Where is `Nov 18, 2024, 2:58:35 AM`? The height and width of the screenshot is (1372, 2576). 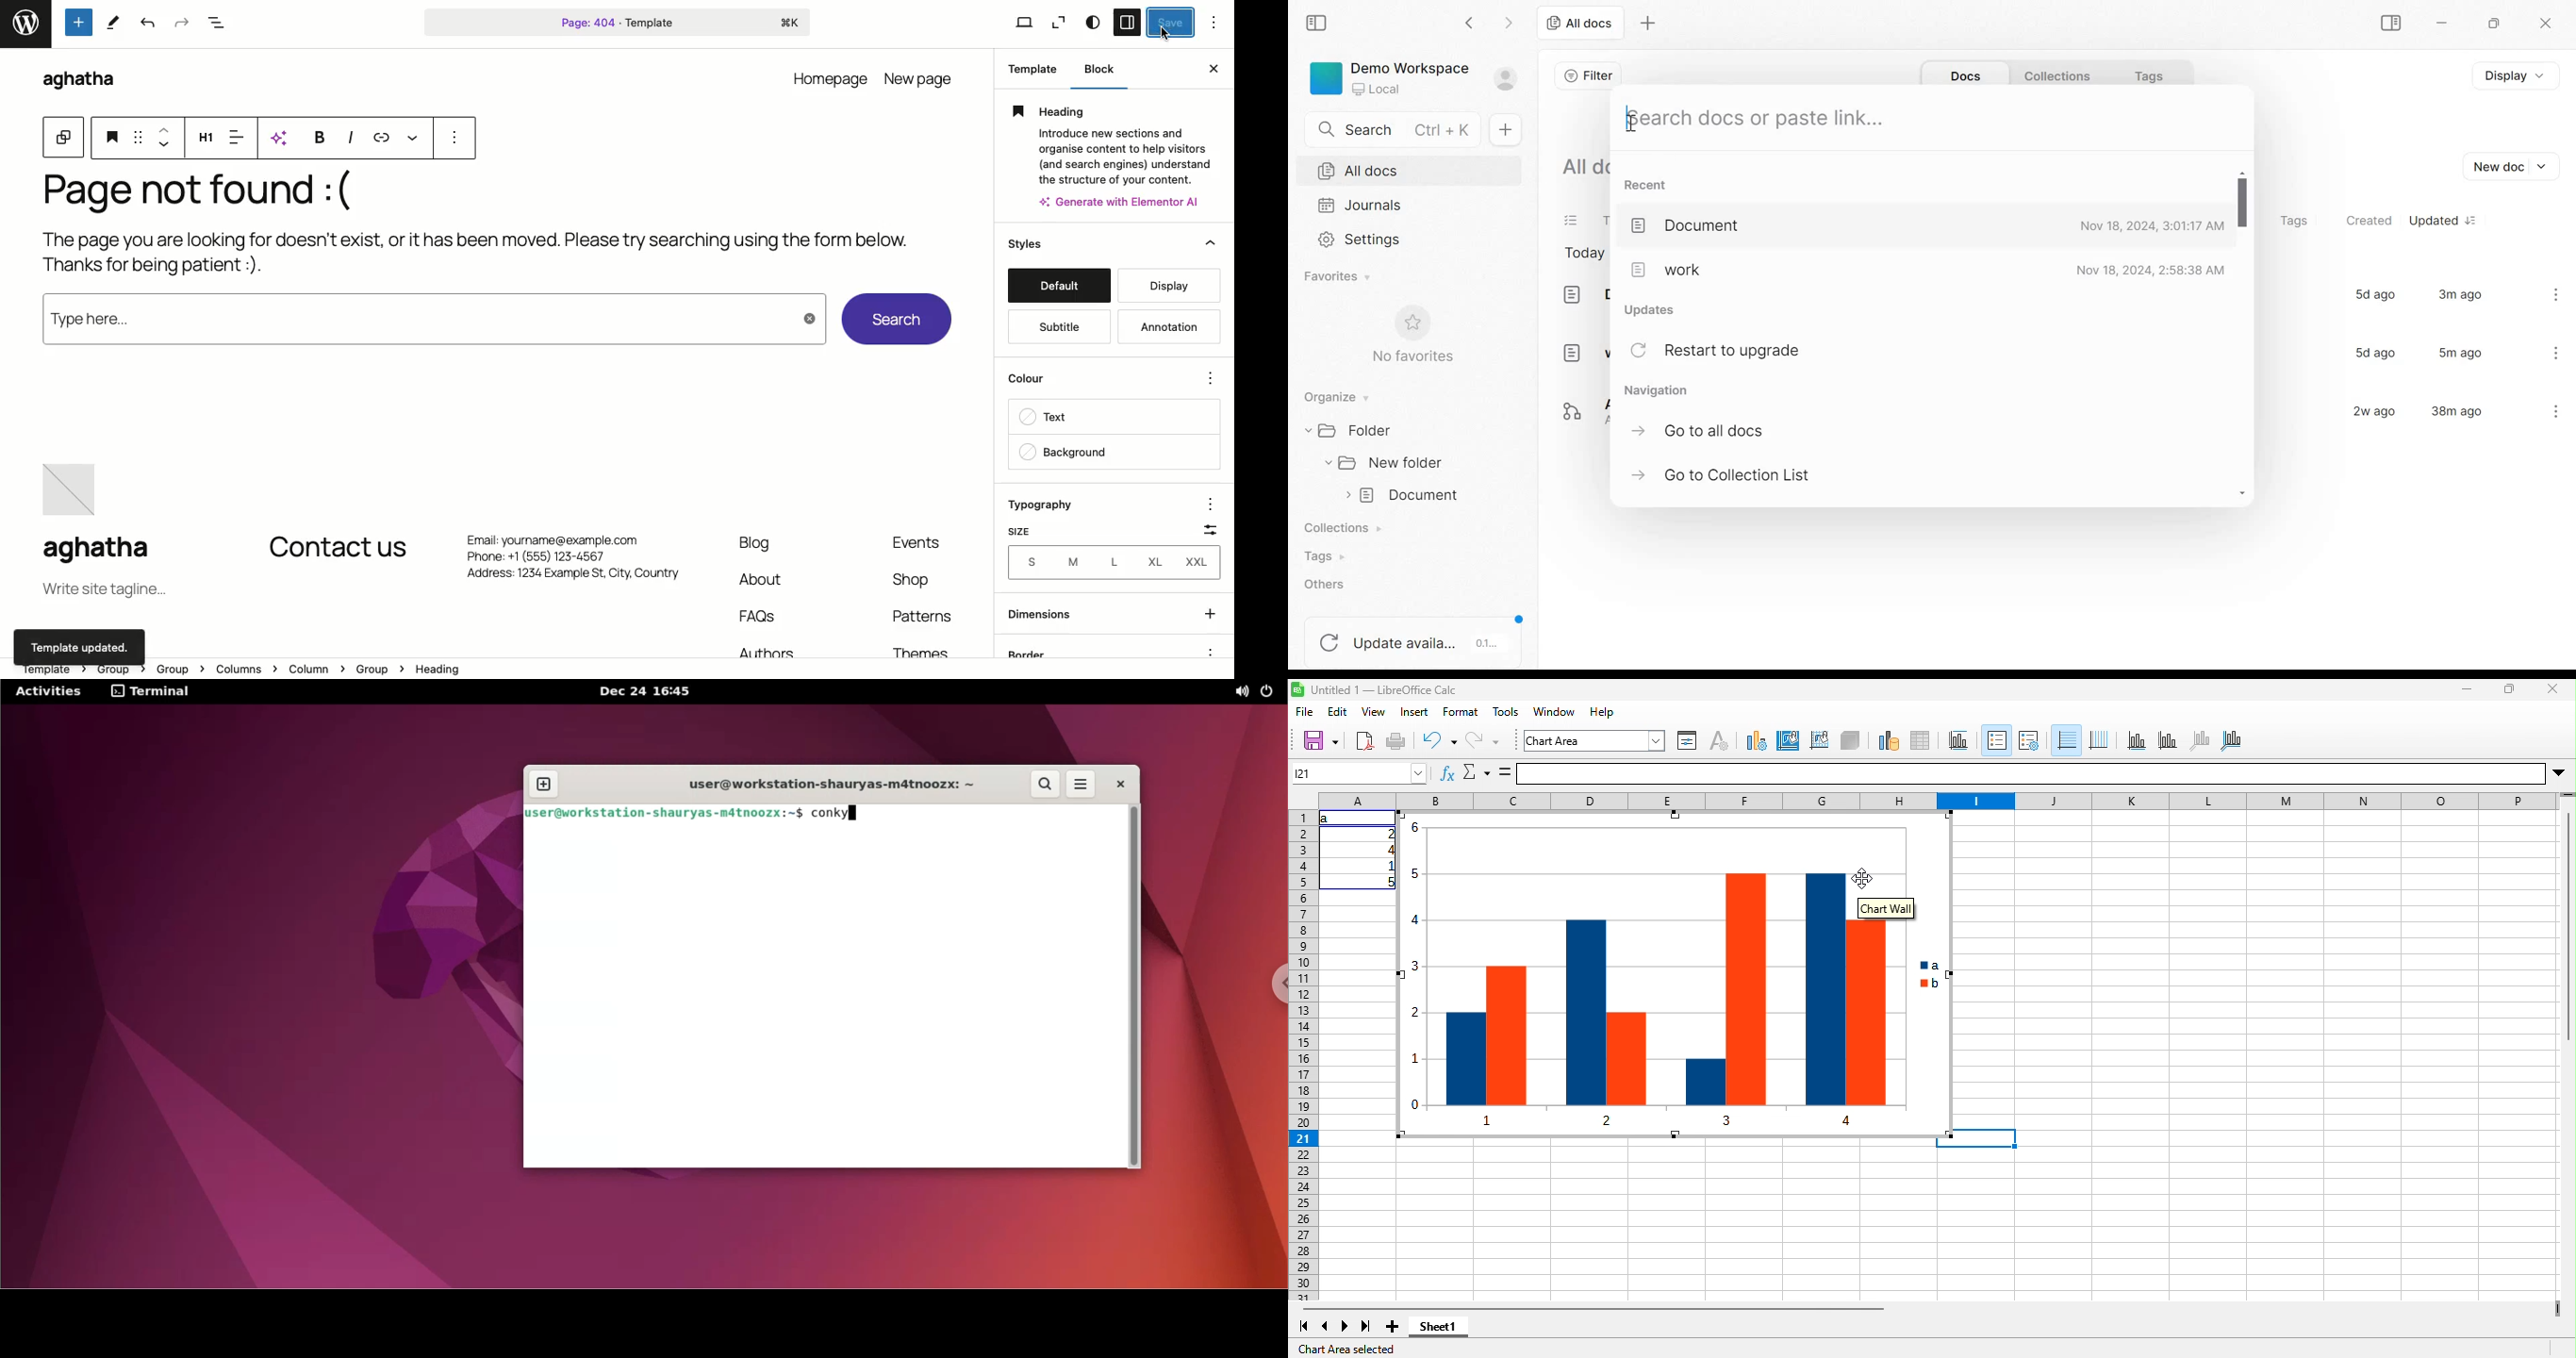
Nov 18, 2024, 2:58:35 AM is located at coordinates (2151, 270).